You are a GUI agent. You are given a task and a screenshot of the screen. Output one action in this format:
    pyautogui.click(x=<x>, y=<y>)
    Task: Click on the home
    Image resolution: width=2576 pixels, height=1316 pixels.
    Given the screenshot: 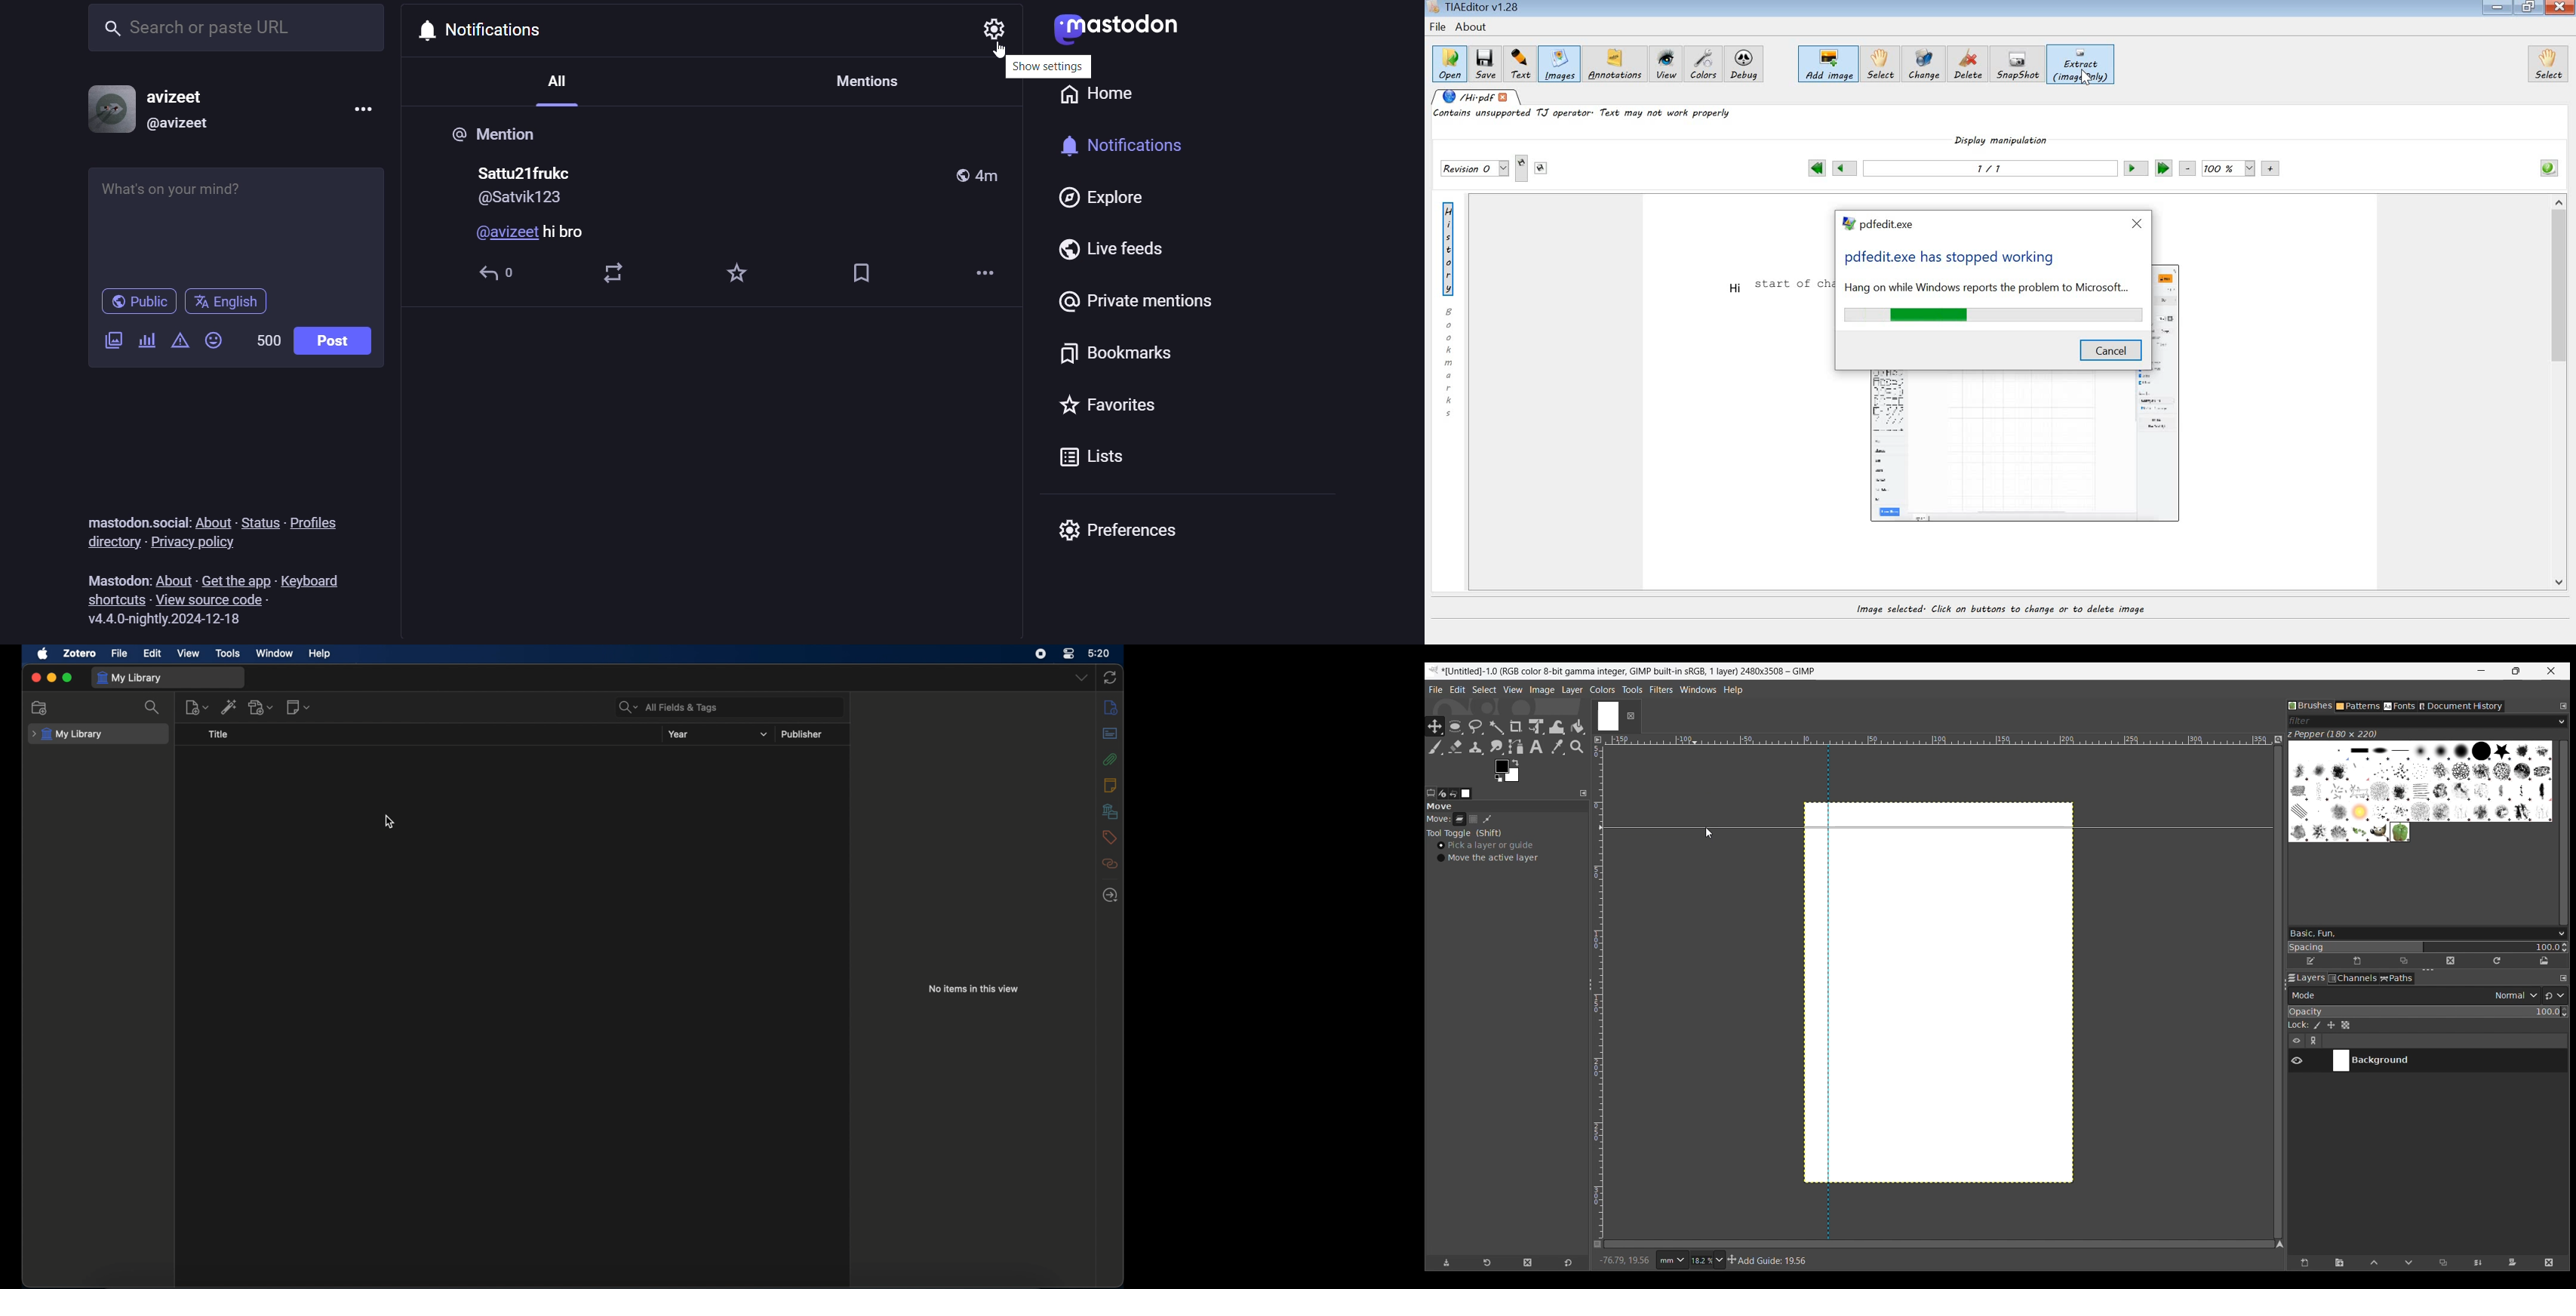 What is the action you would take?
    pyautogui.click(x=1095, y=99)
    